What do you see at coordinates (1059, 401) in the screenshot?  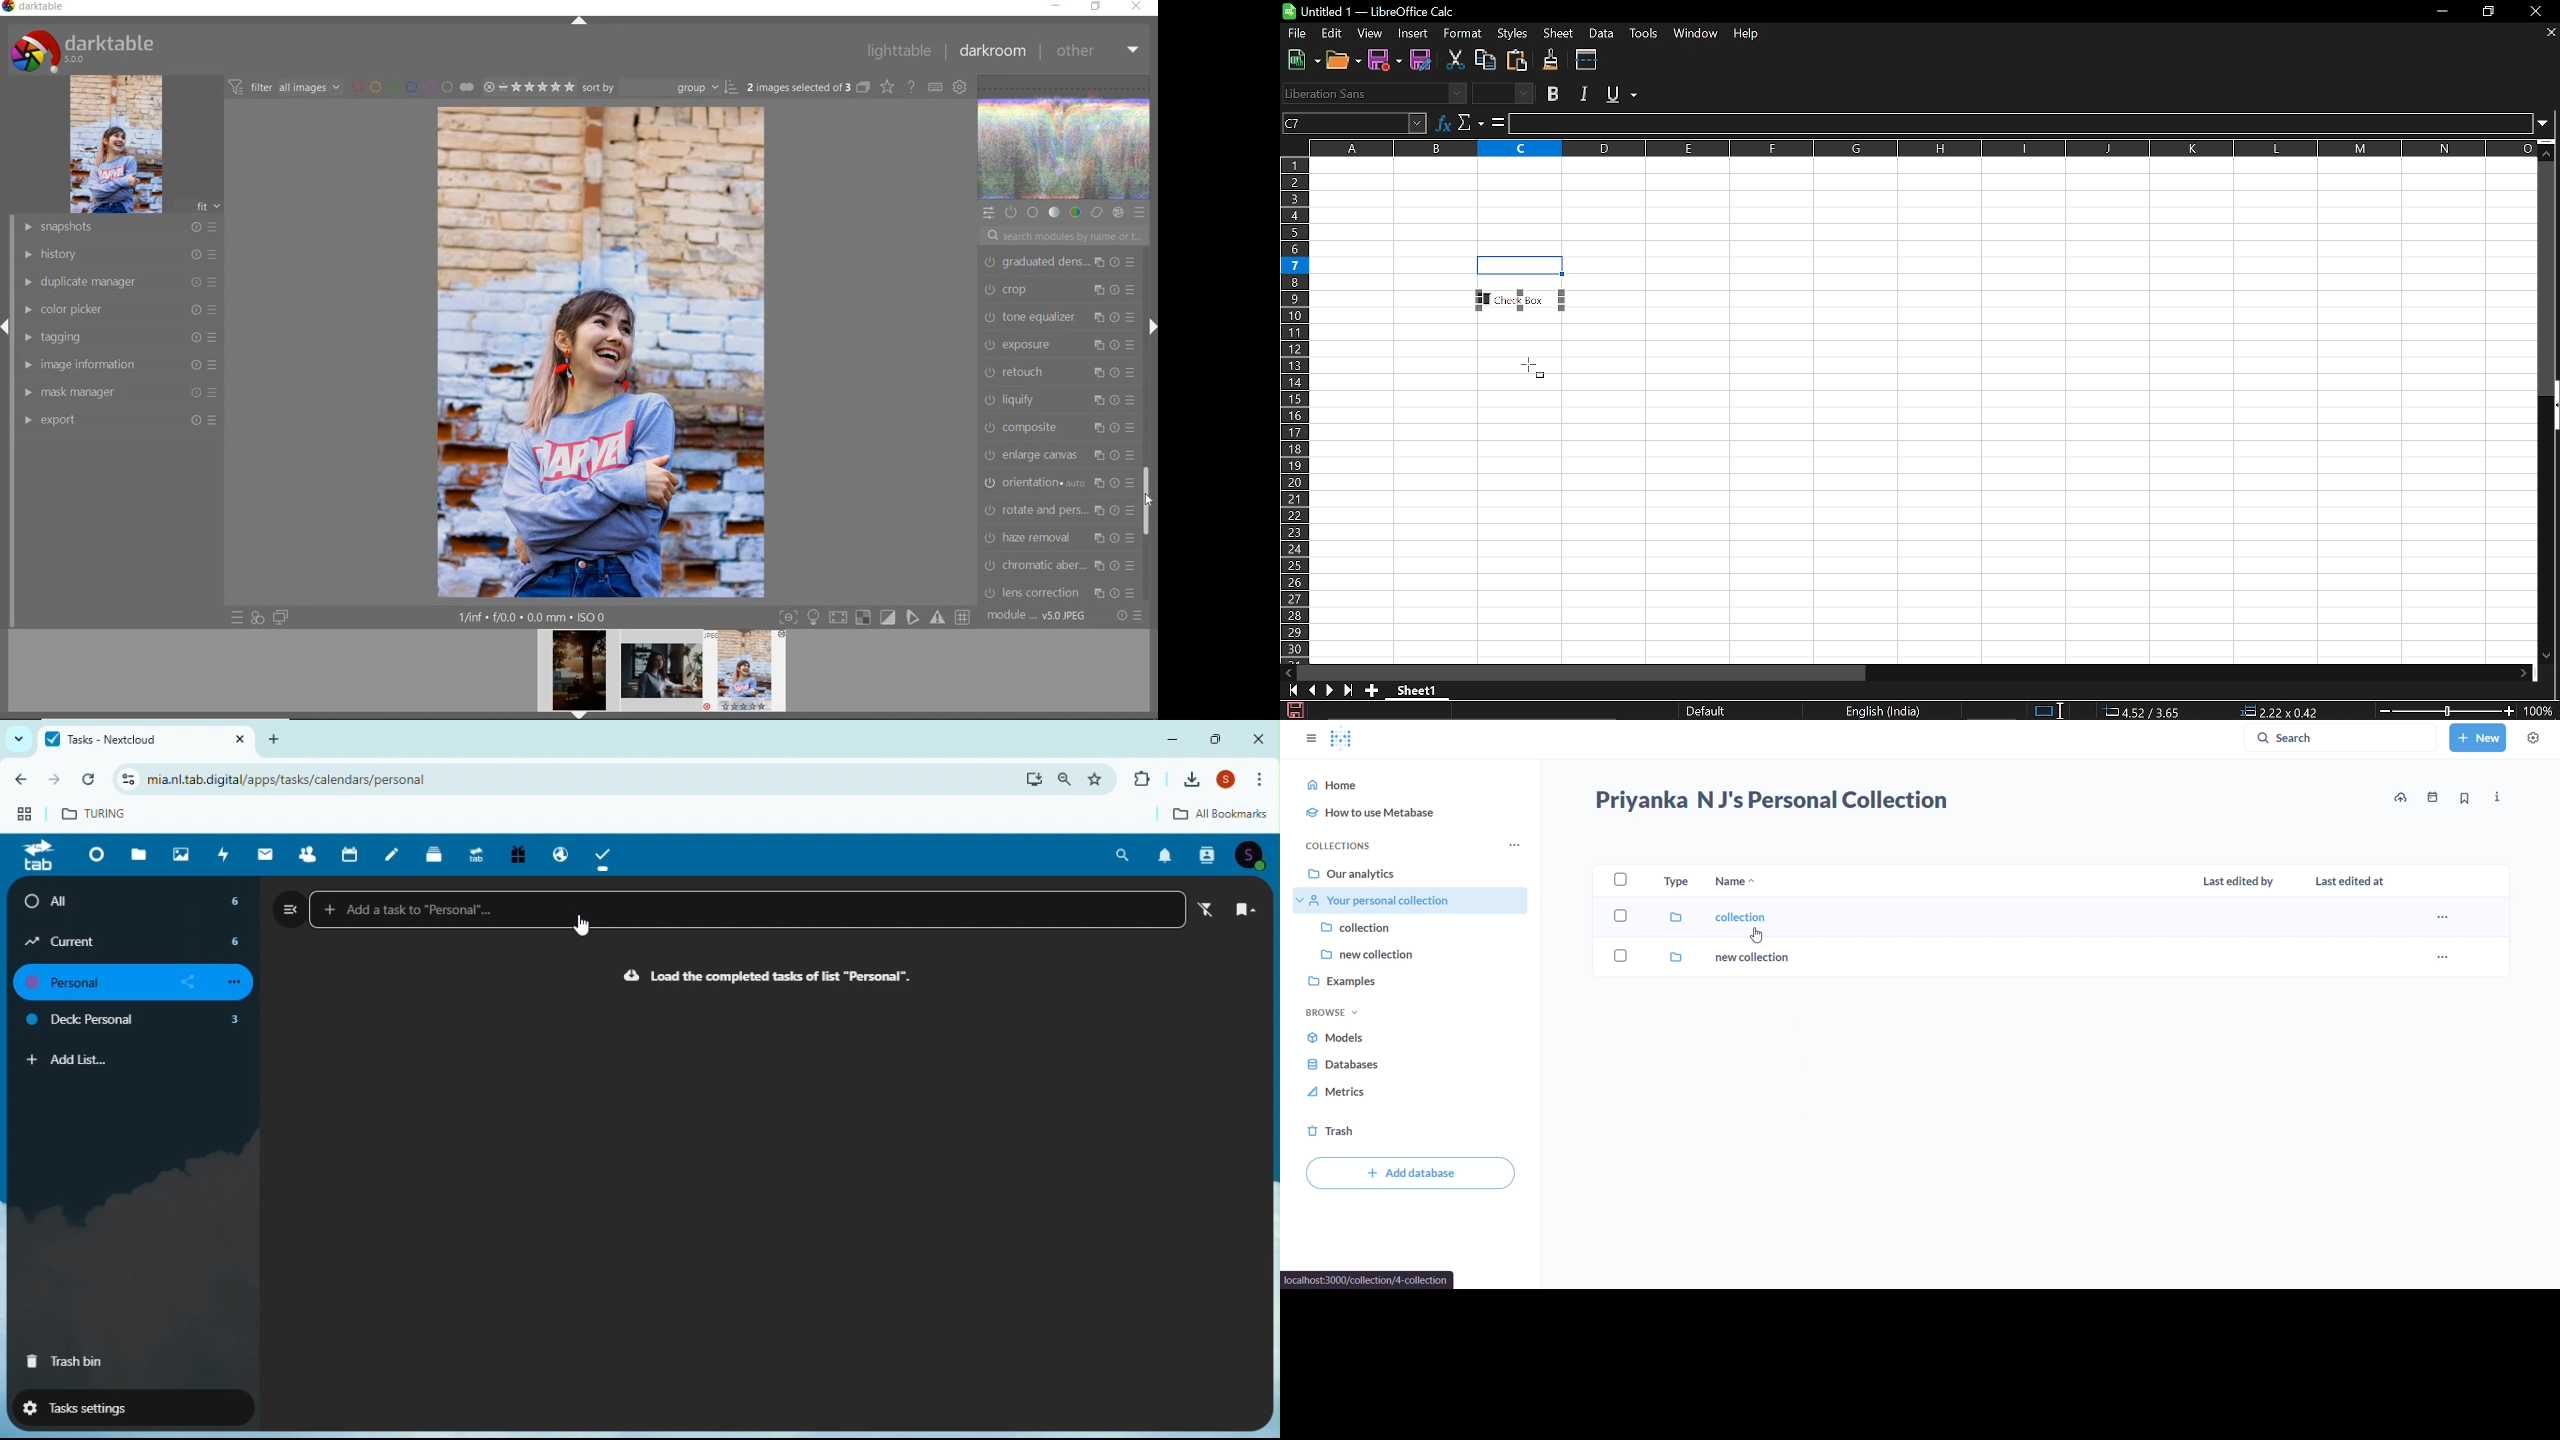 I see `liquify` at bounding box center [1059, 401].